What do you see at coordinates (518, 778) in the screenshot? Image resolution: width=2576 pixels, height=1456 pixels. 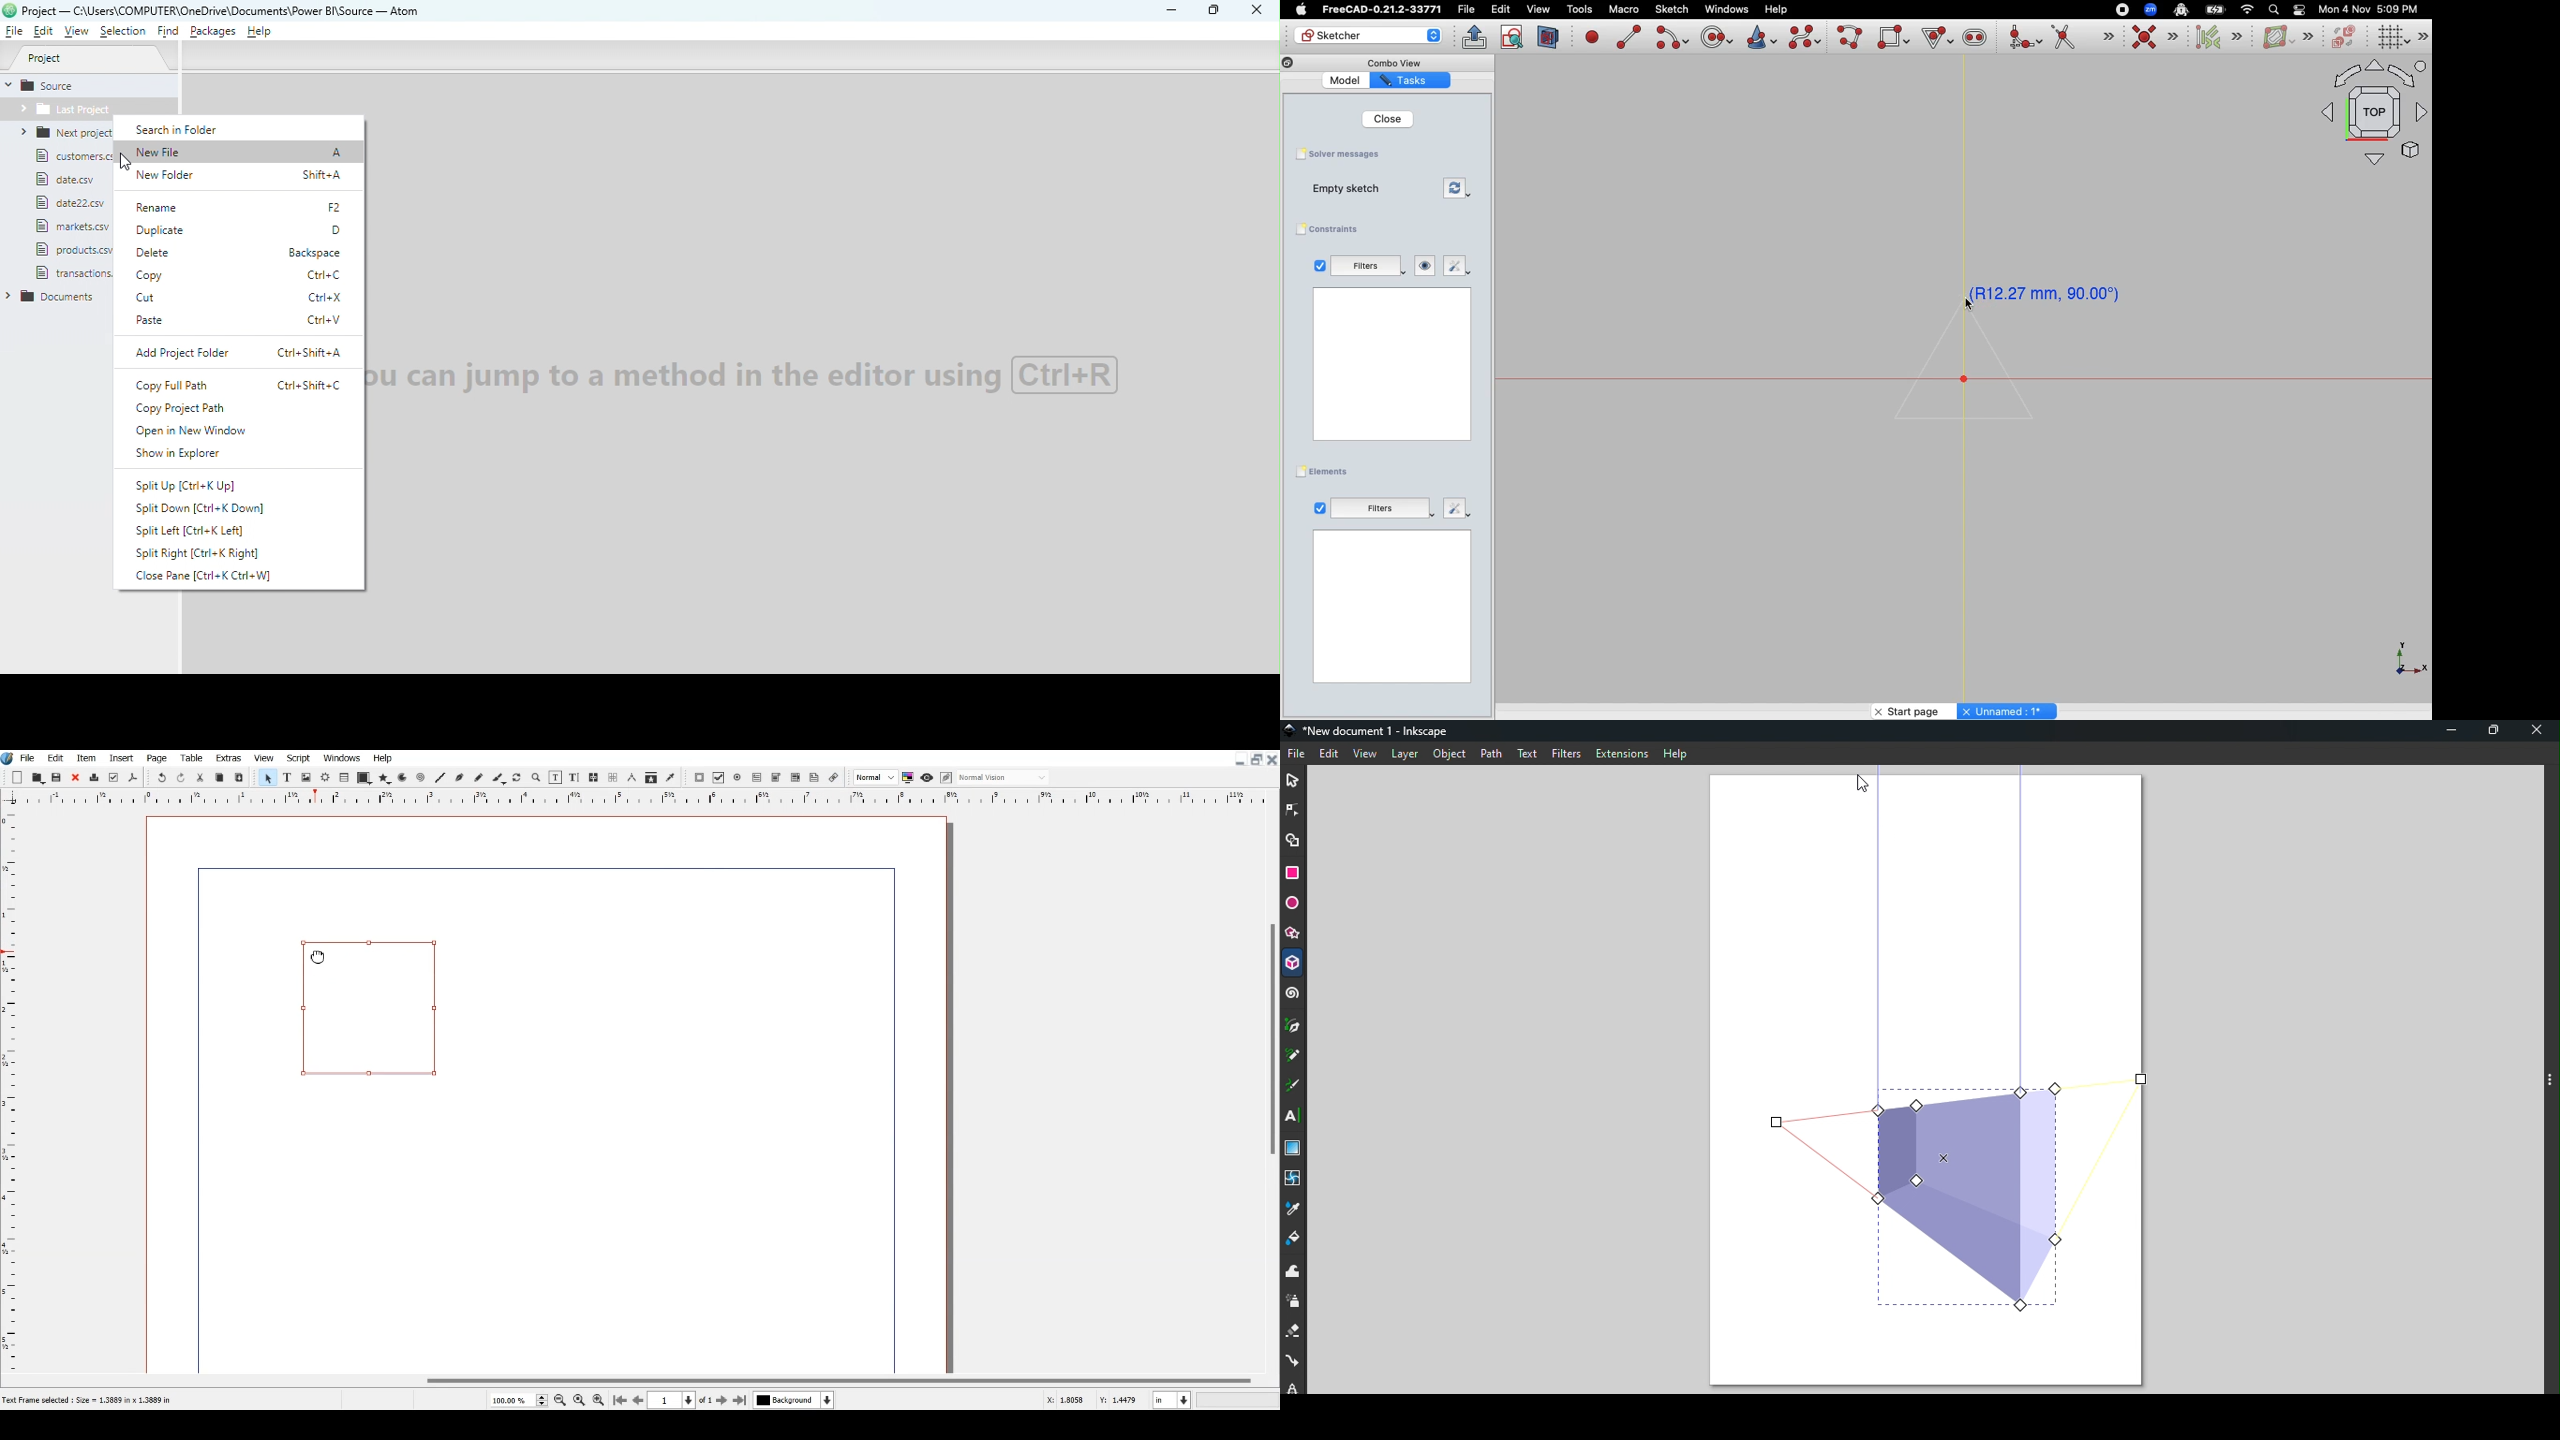 I see `Rotate Item` at bounding box center [518, 778].